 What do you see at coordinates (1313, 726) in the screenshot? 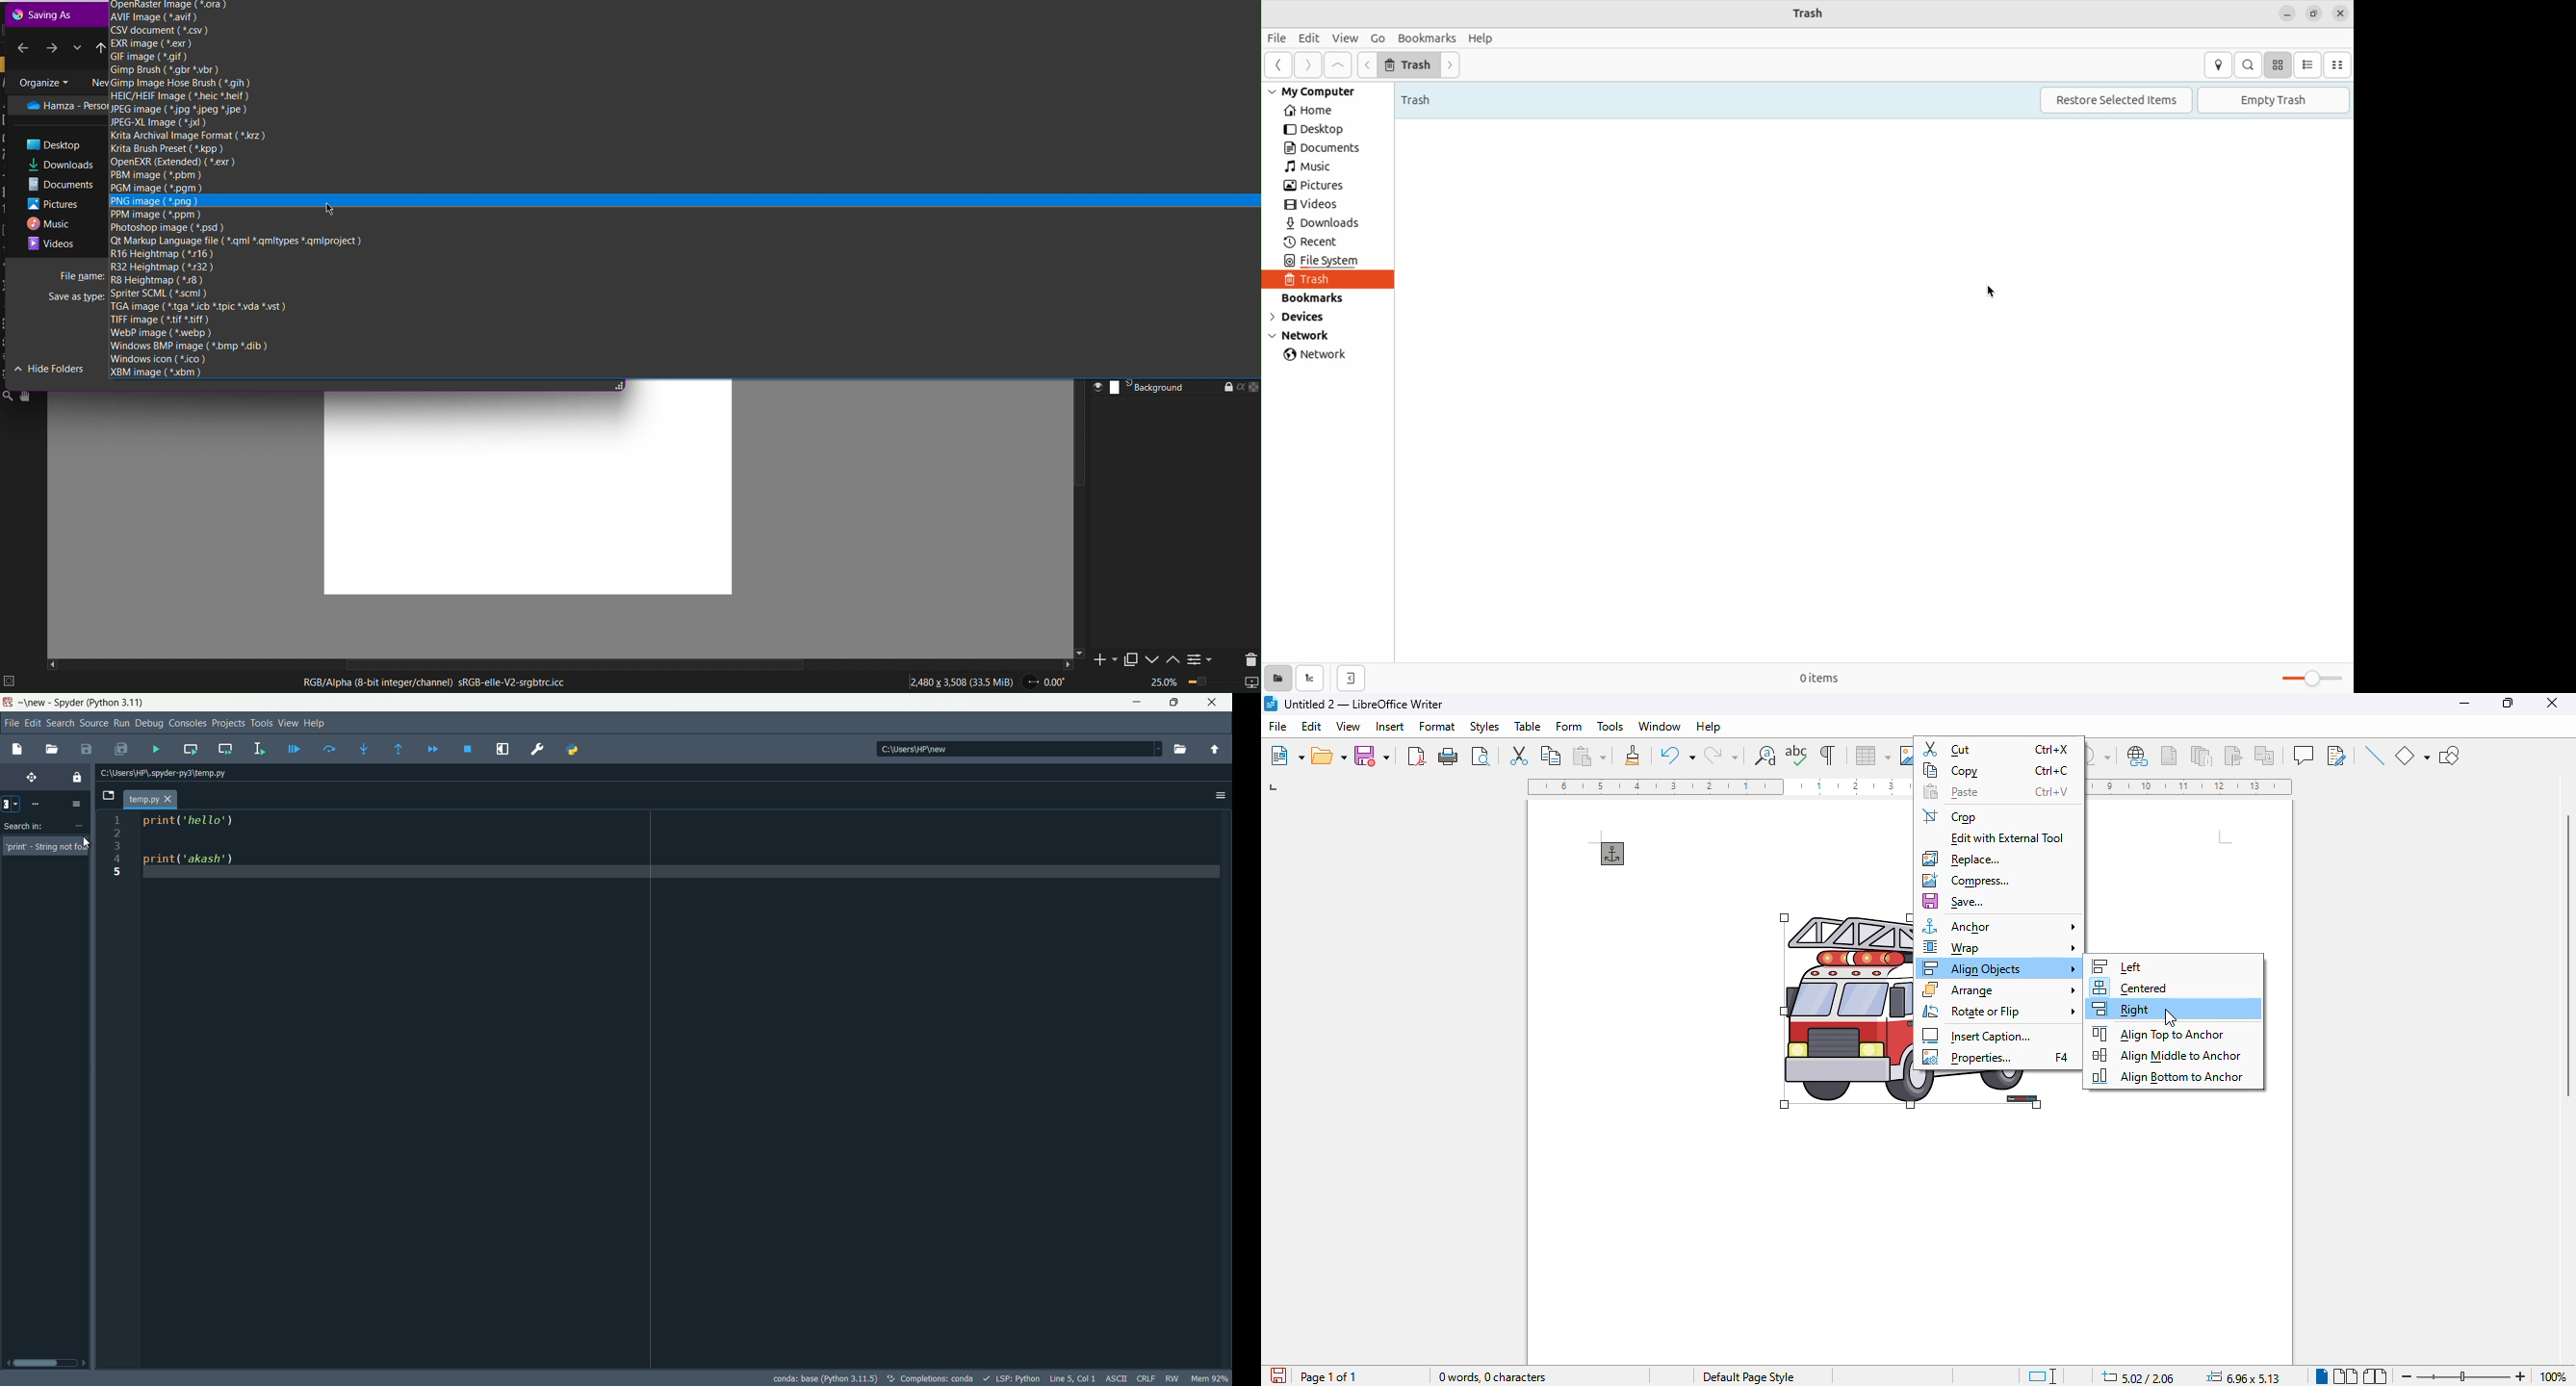
I see `edit` at bounding box center [1313, 726].